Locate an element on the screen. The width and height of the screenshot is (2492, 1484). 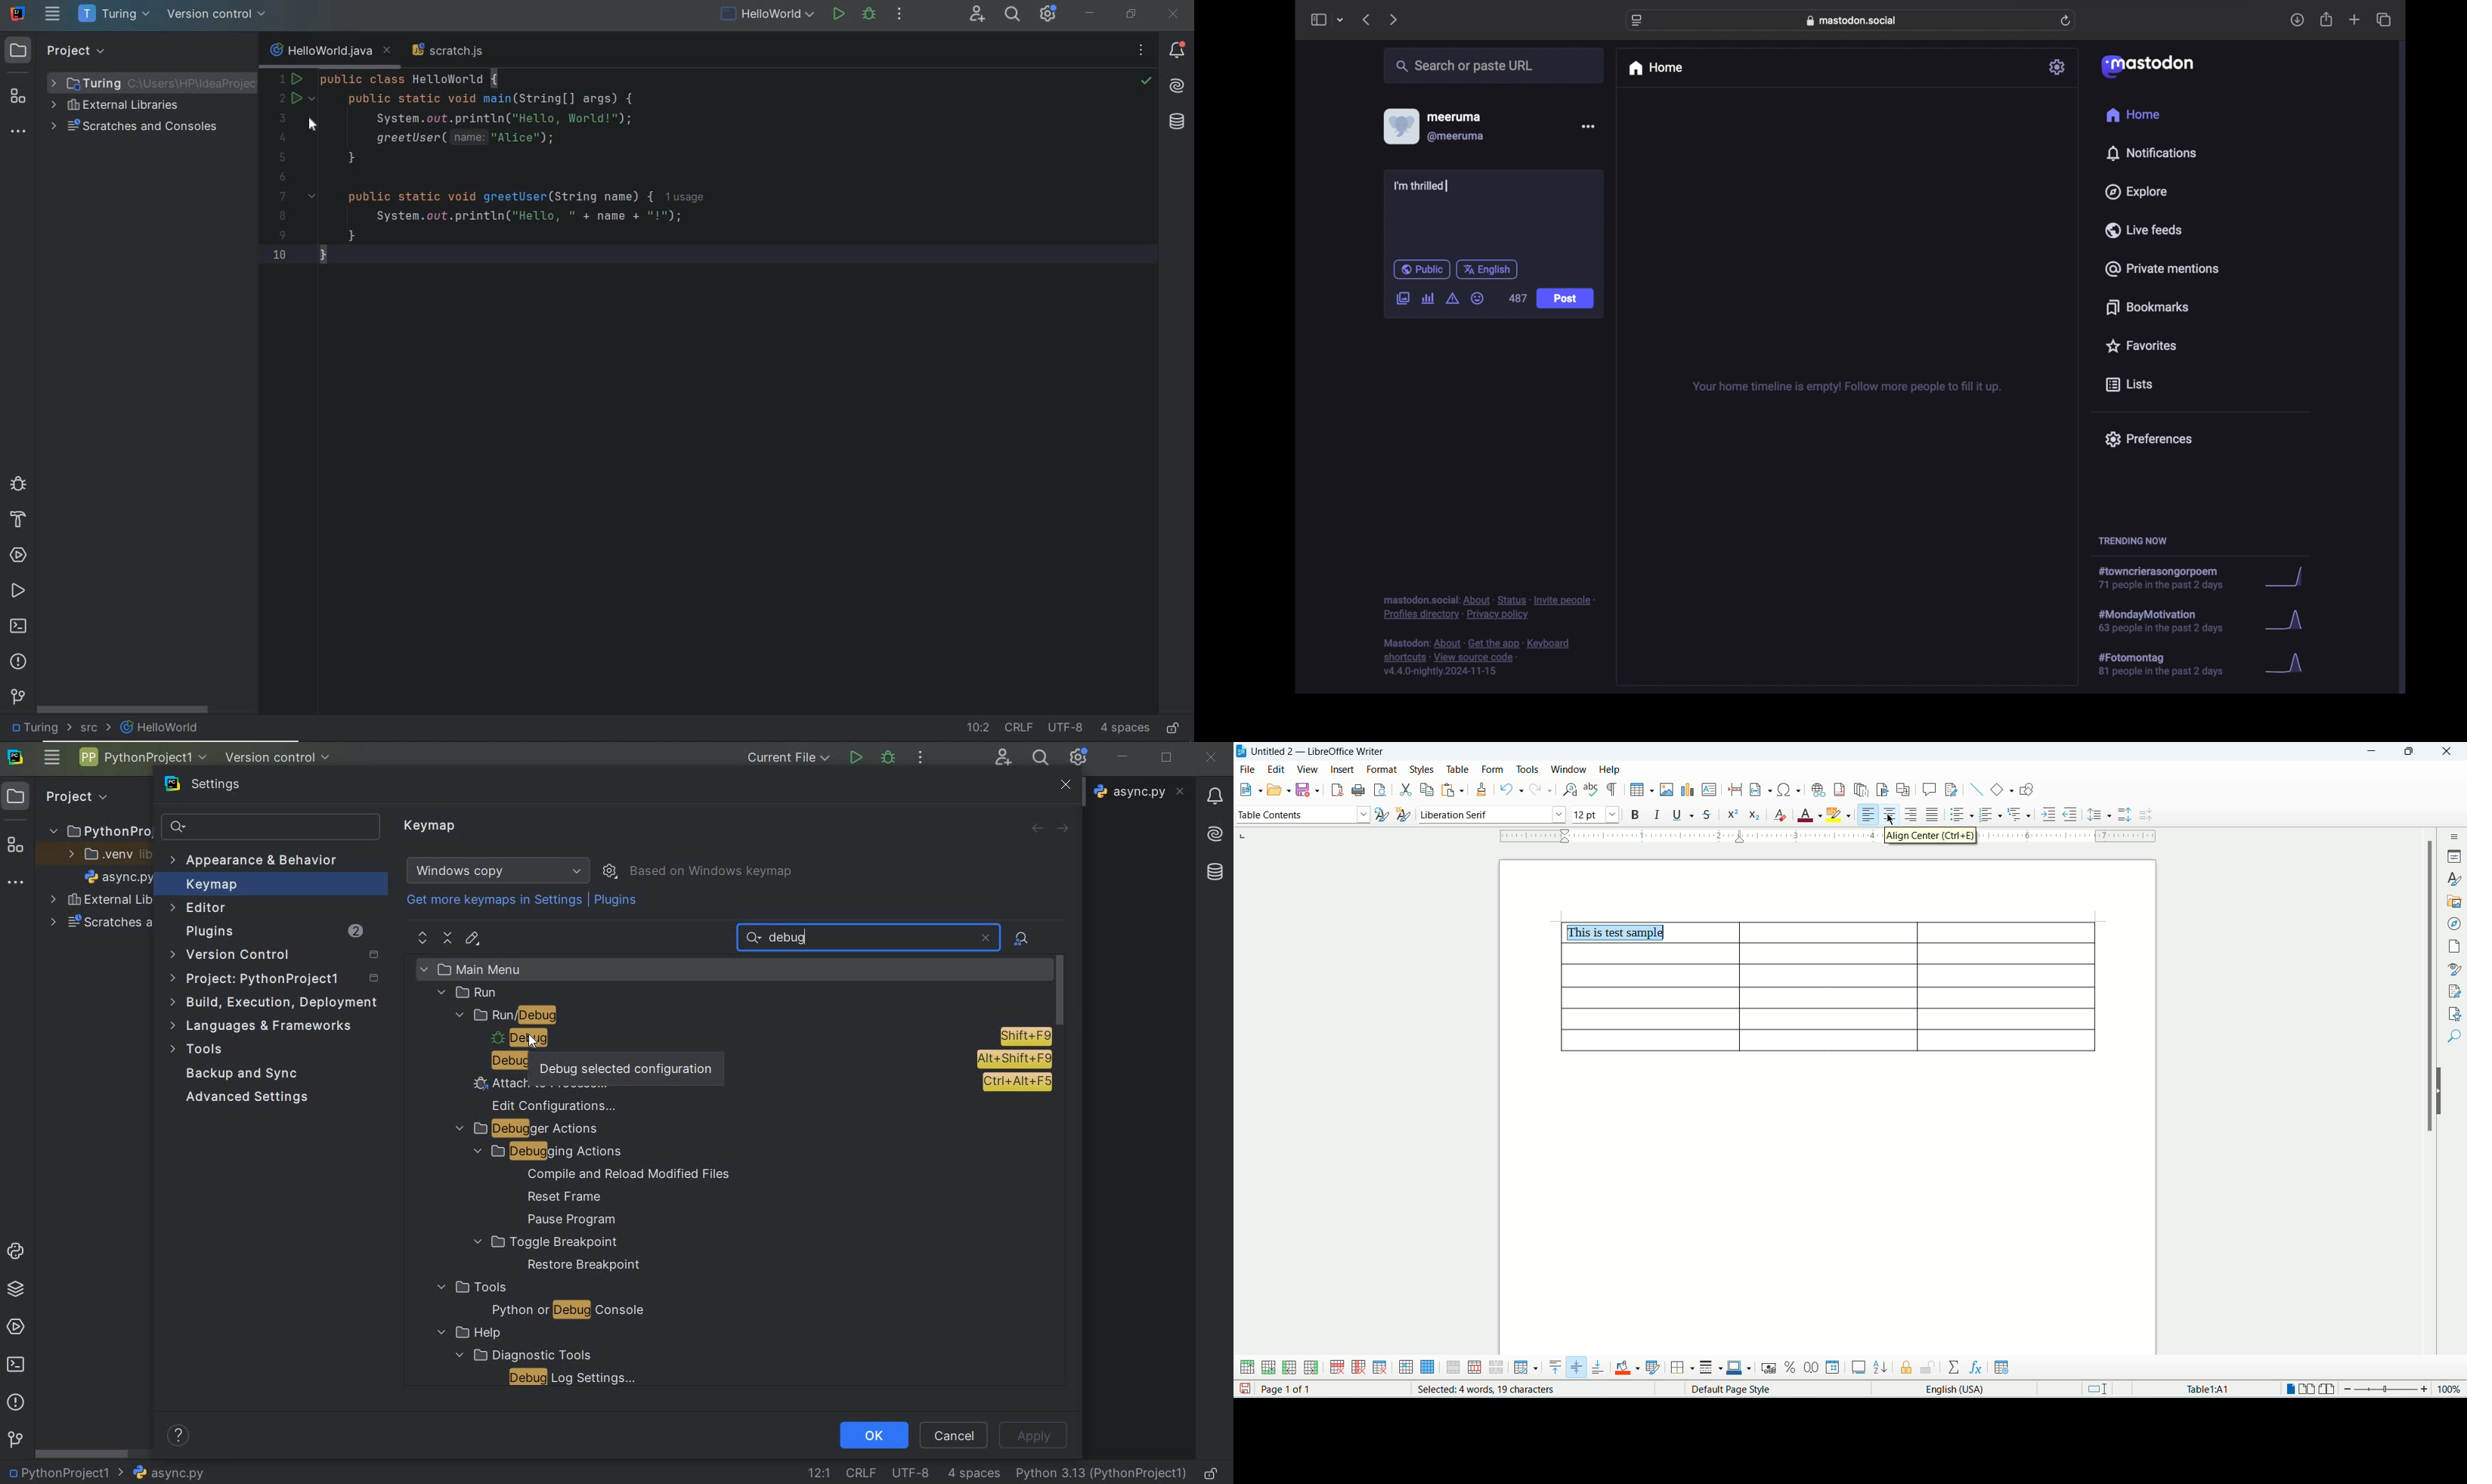
edit shortcut is located at coordinates (472, 938).